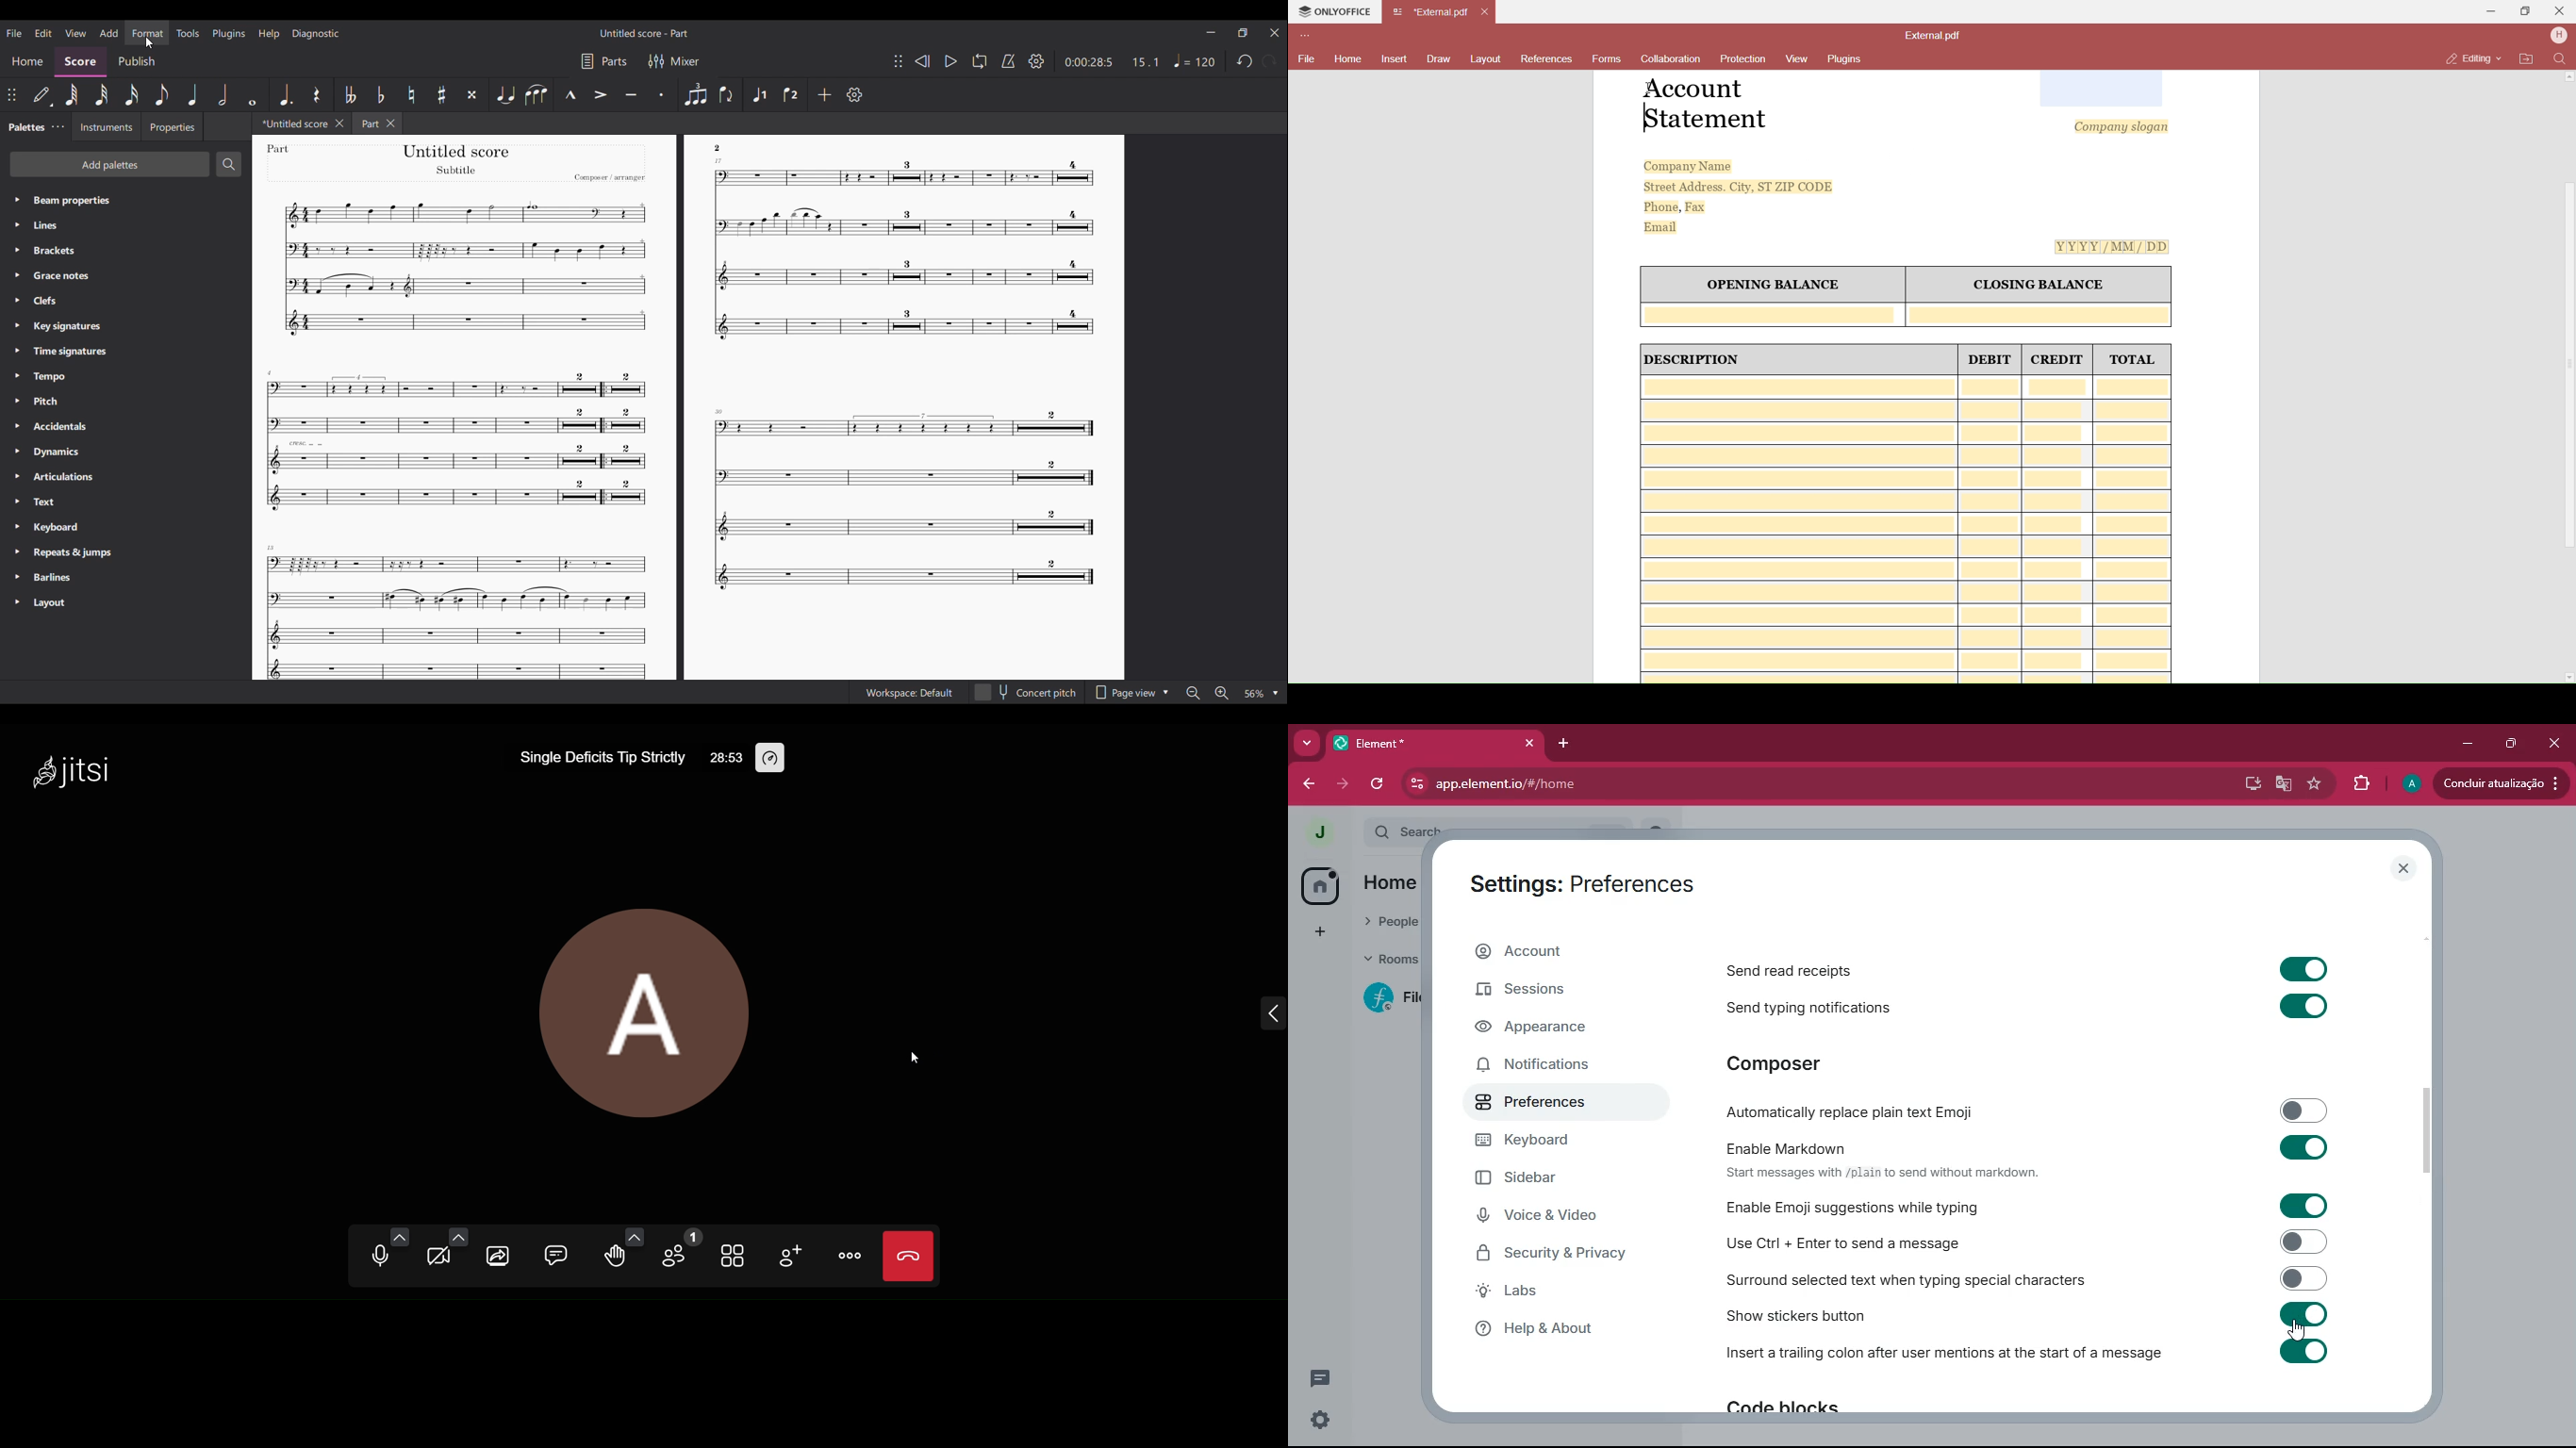 This screenshot has width=2576, height=1456. Describe the element at coordinates (1318, 1417) in the screenshot. I see `quick settings` at that location.